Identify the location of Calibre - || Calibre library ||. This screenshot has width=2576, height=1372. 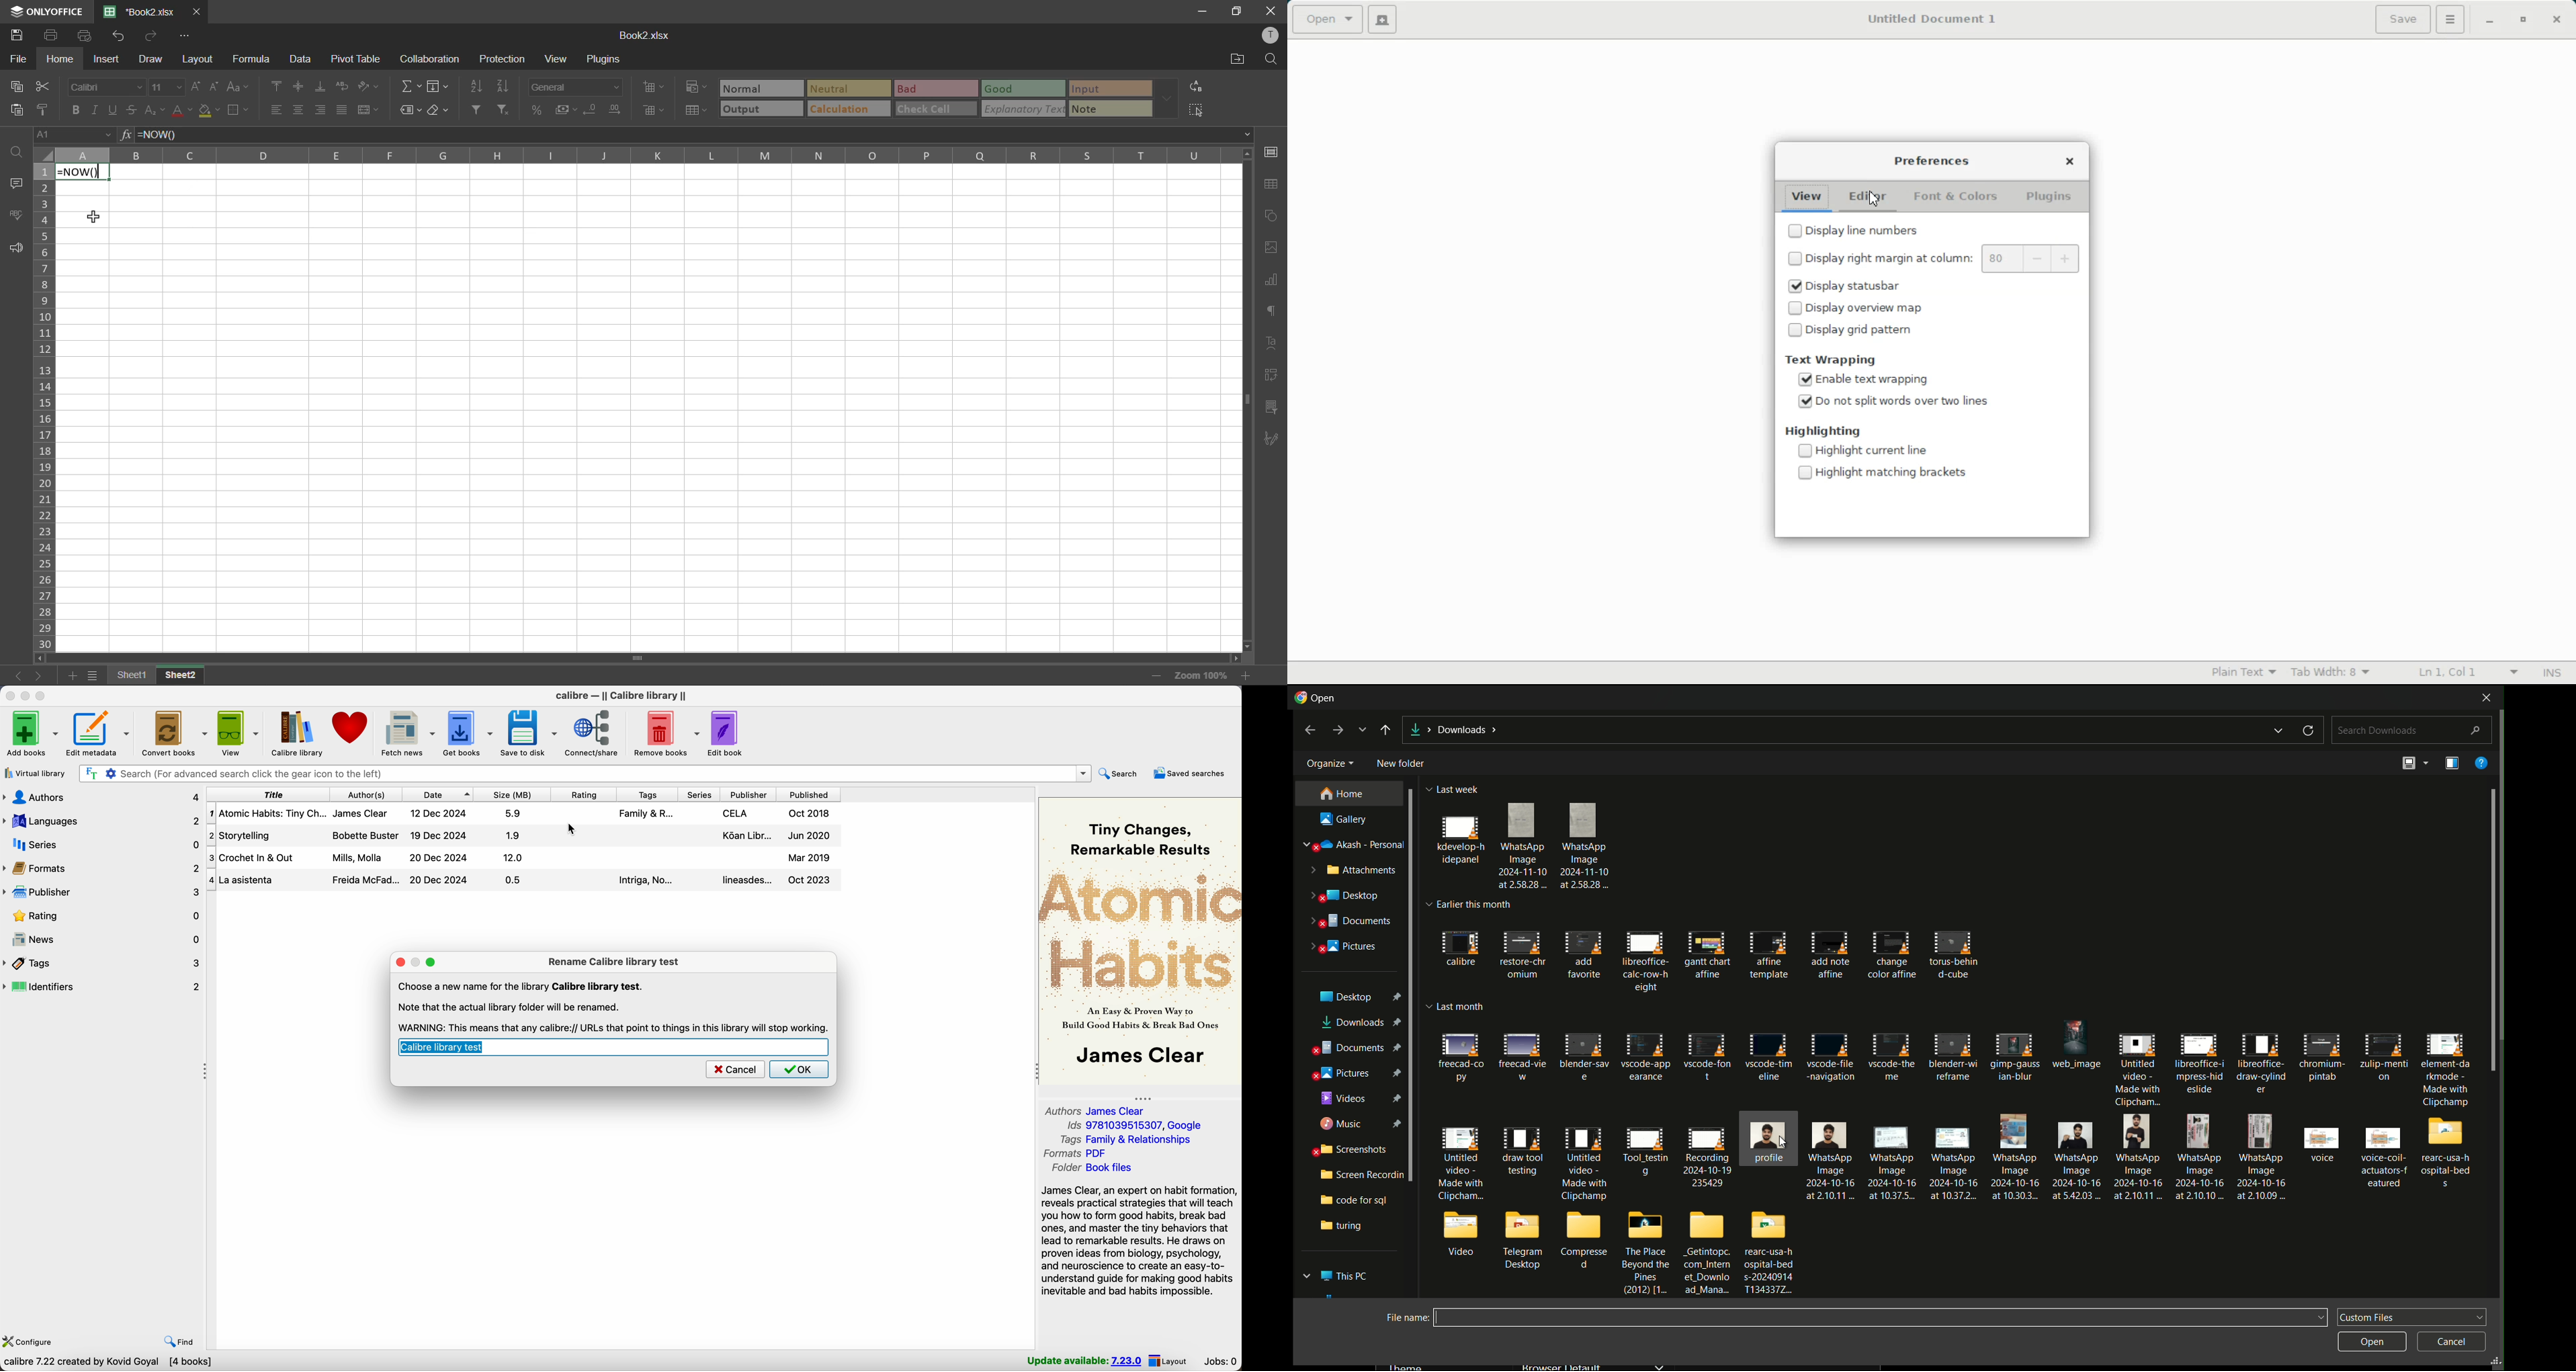
(622, 694).